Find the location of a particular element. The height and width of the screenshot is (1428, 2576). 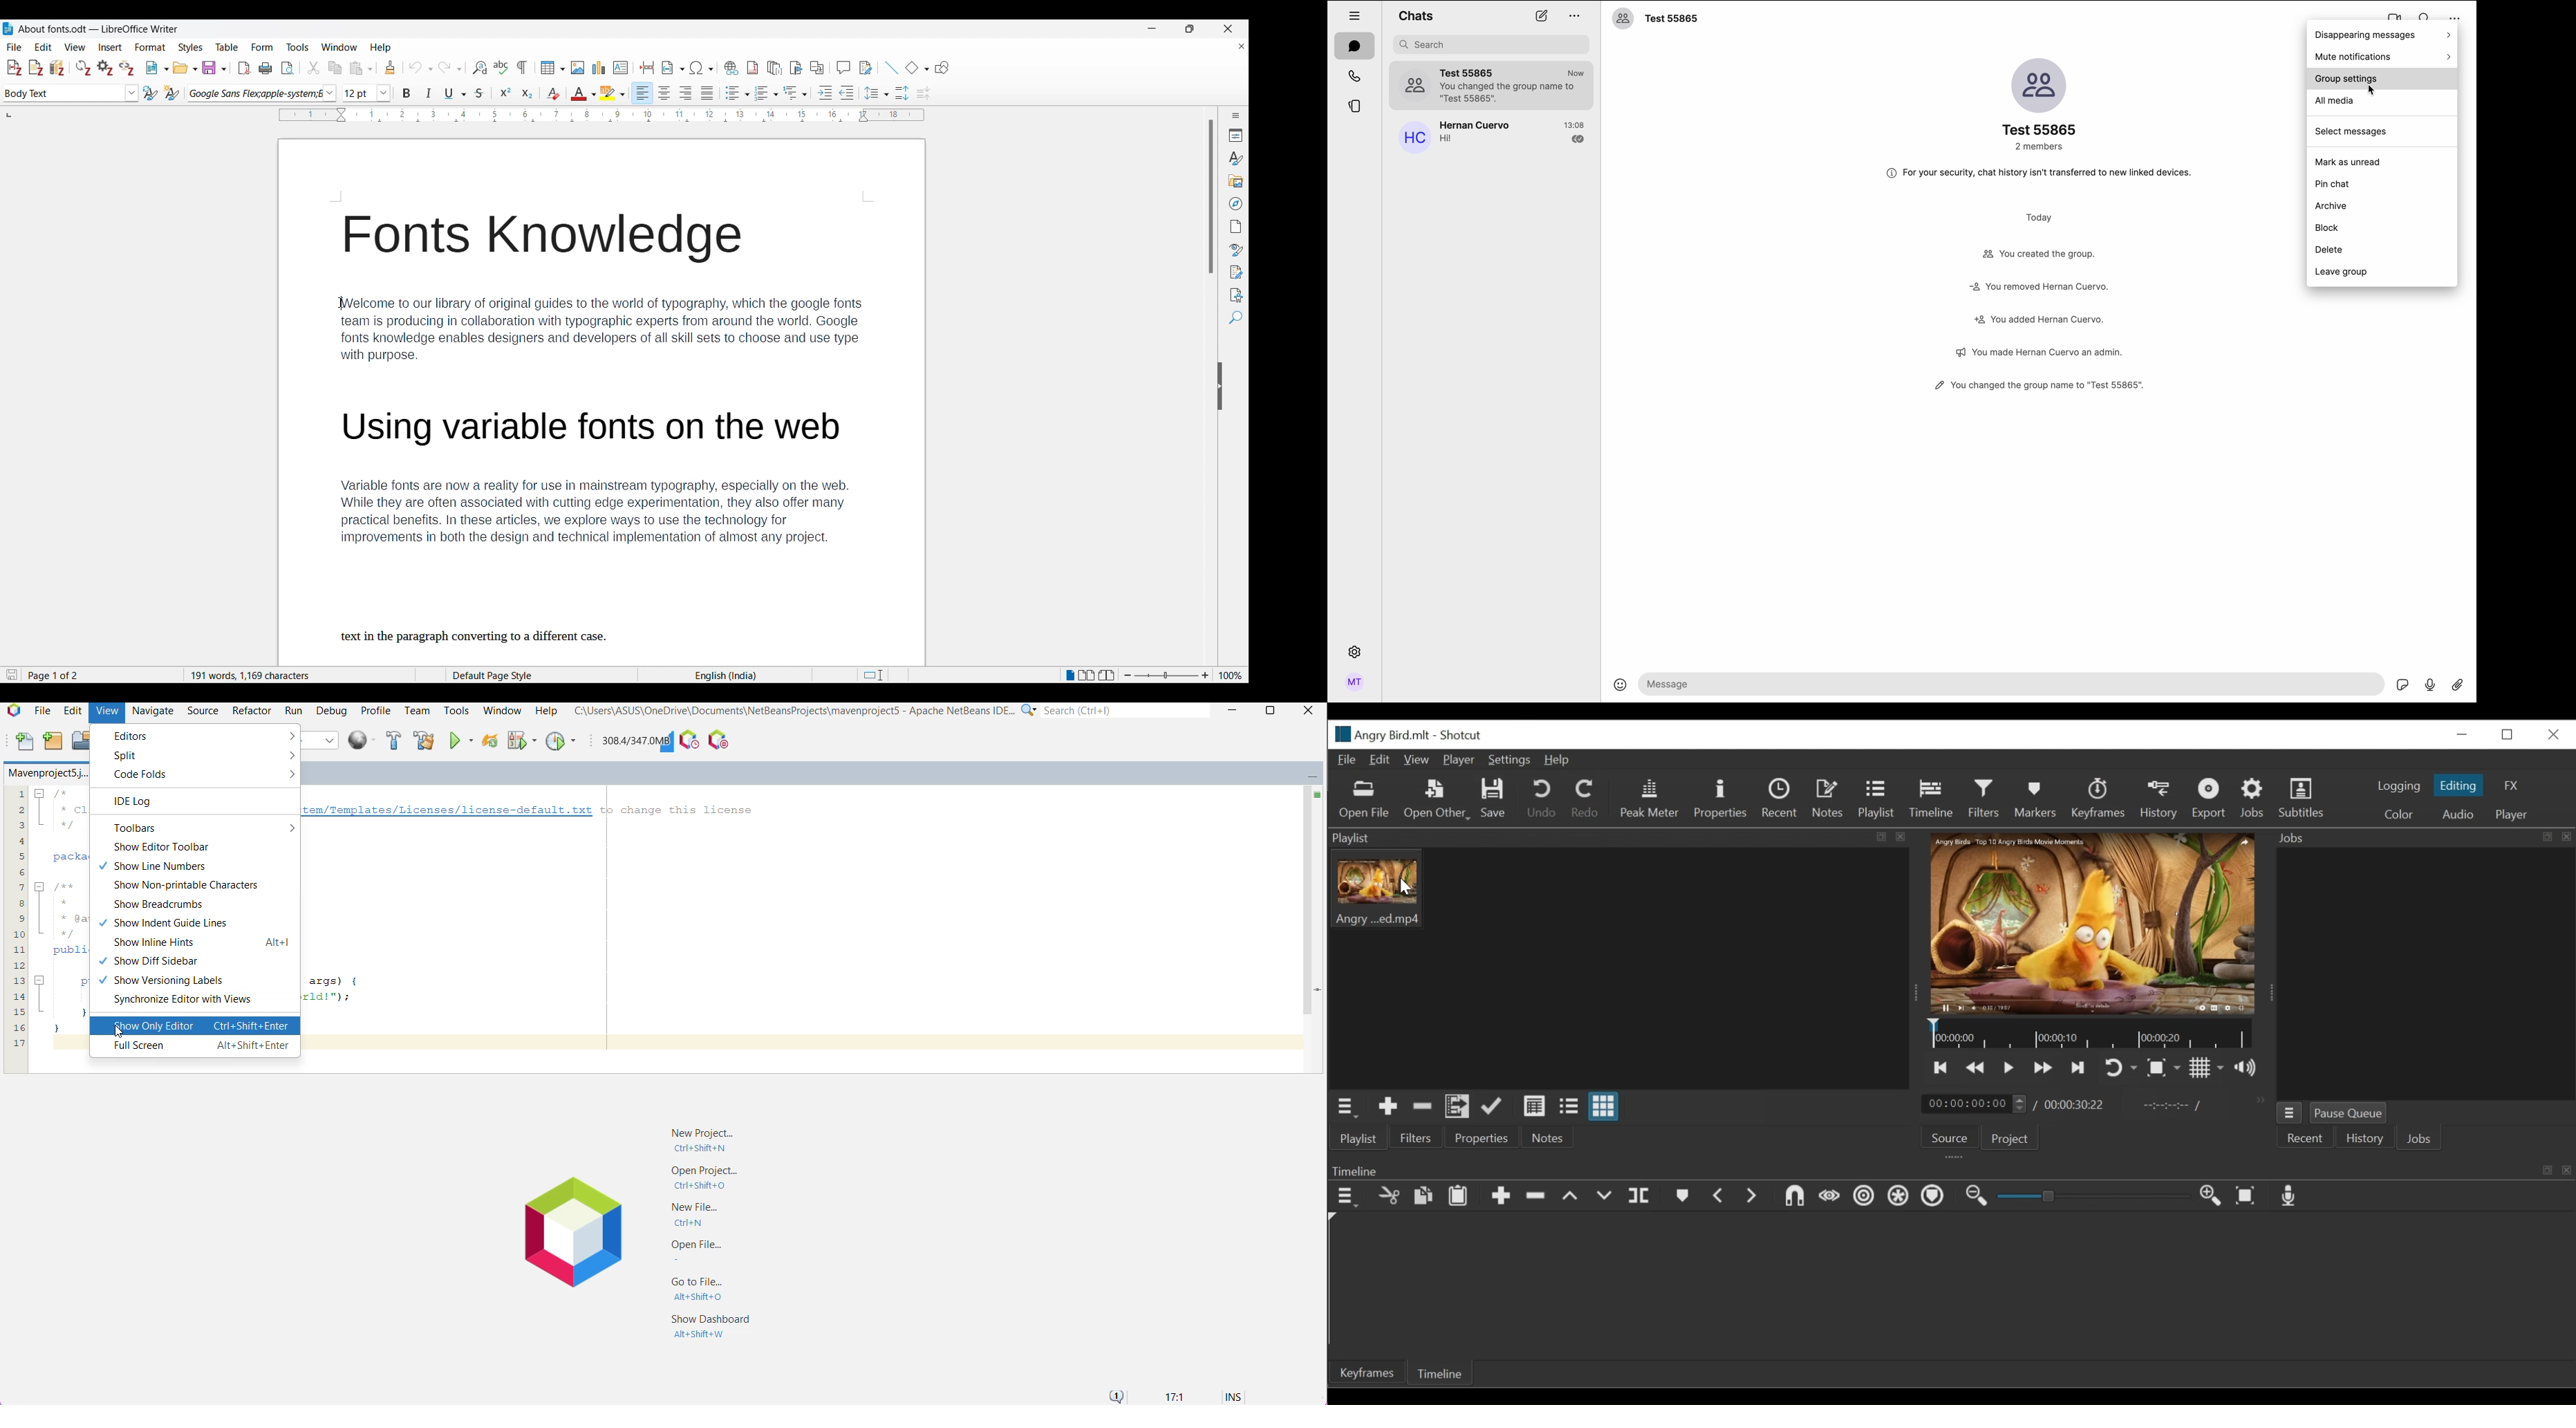

send message is located at coordinates (2010, 684).